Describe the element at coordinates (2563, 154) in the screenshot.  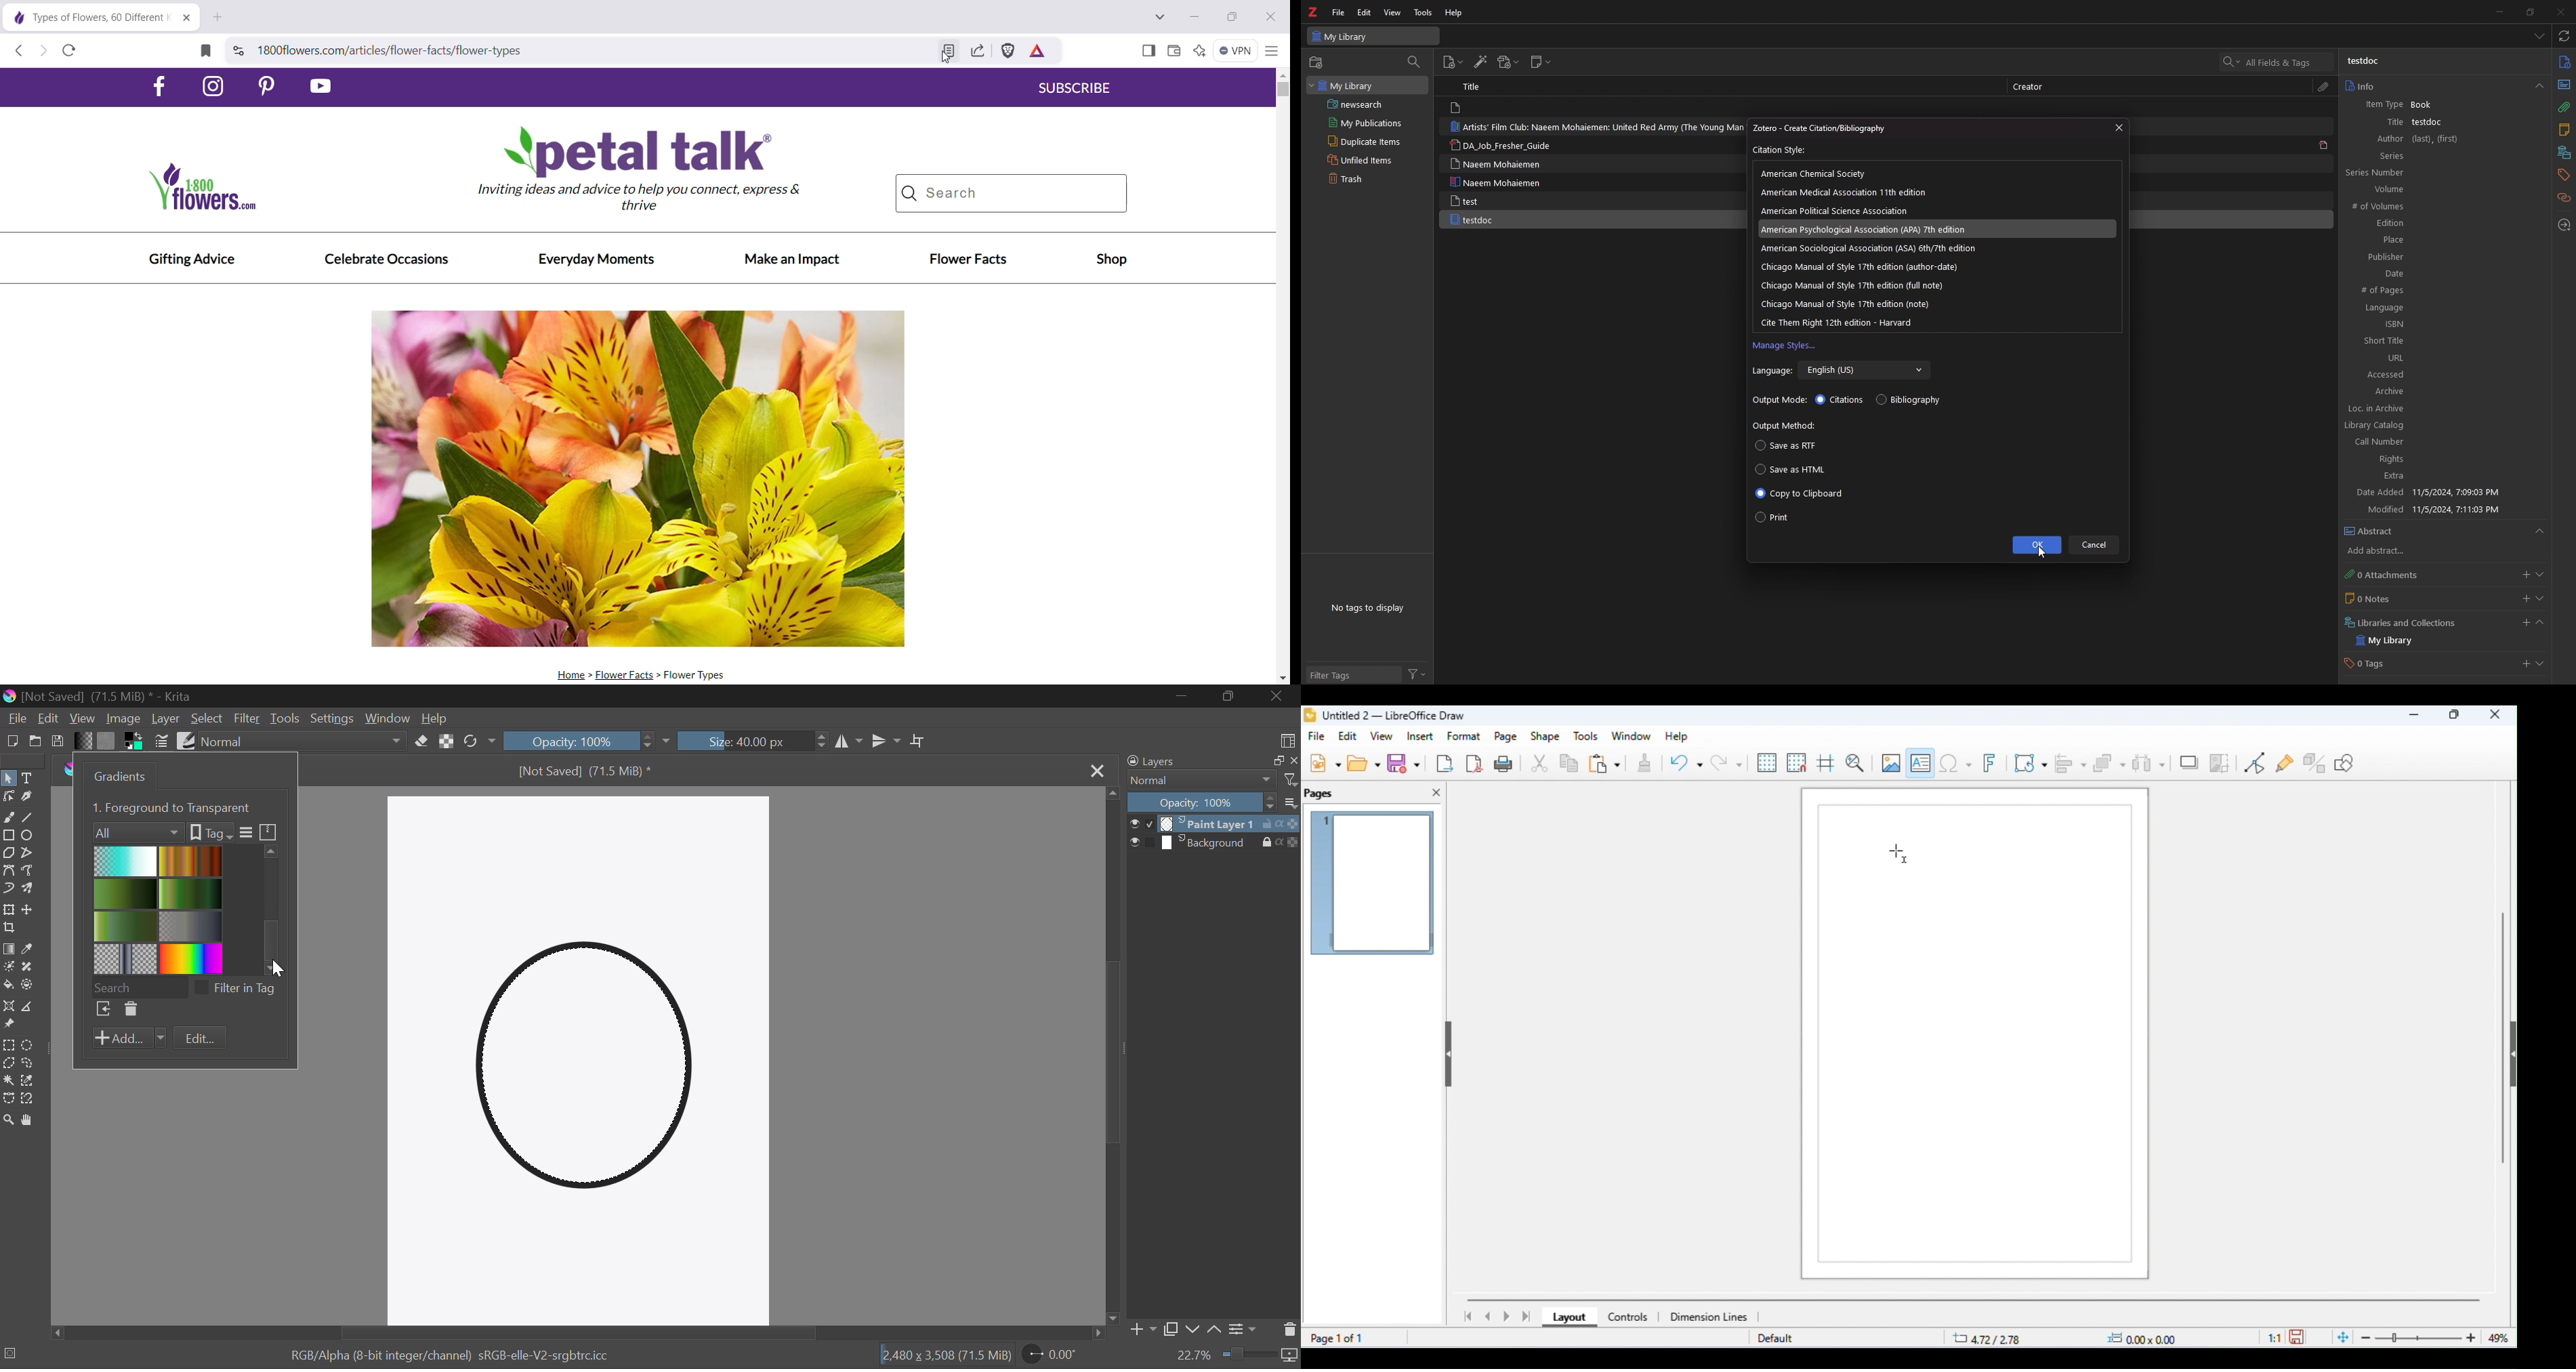
I see `collection and libraries` at that location.